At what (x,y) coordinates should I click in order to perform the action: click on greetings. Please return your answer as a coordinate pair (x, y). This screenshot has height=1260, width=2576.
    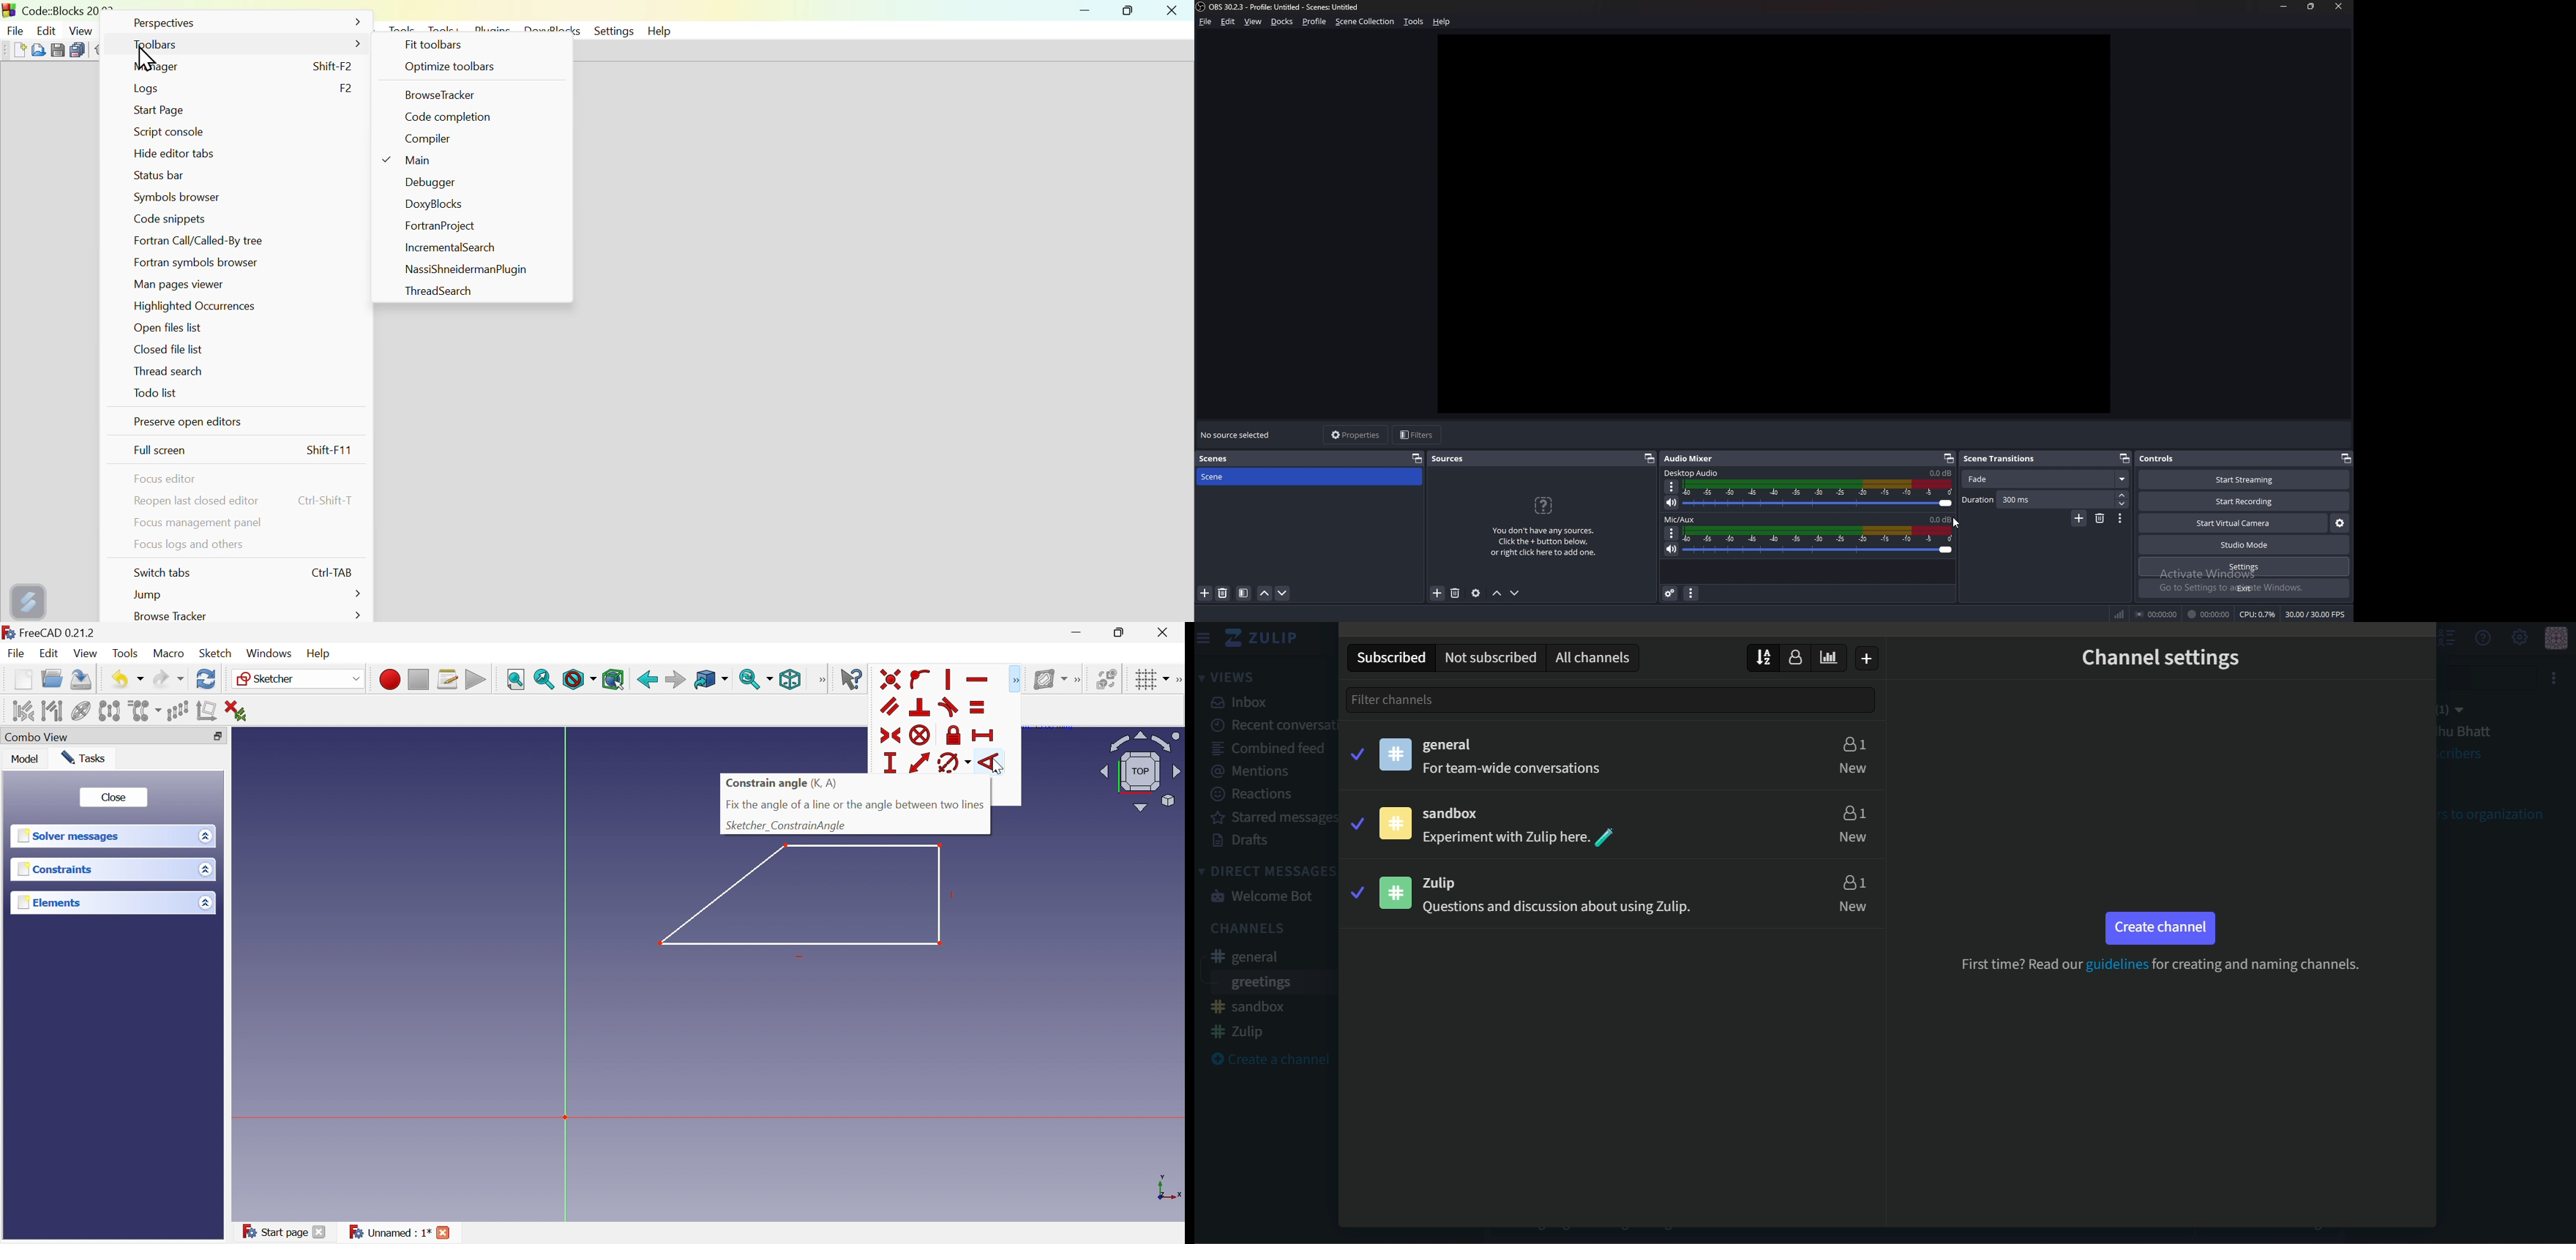
    Looking at the image, I should click on (1259, 983).